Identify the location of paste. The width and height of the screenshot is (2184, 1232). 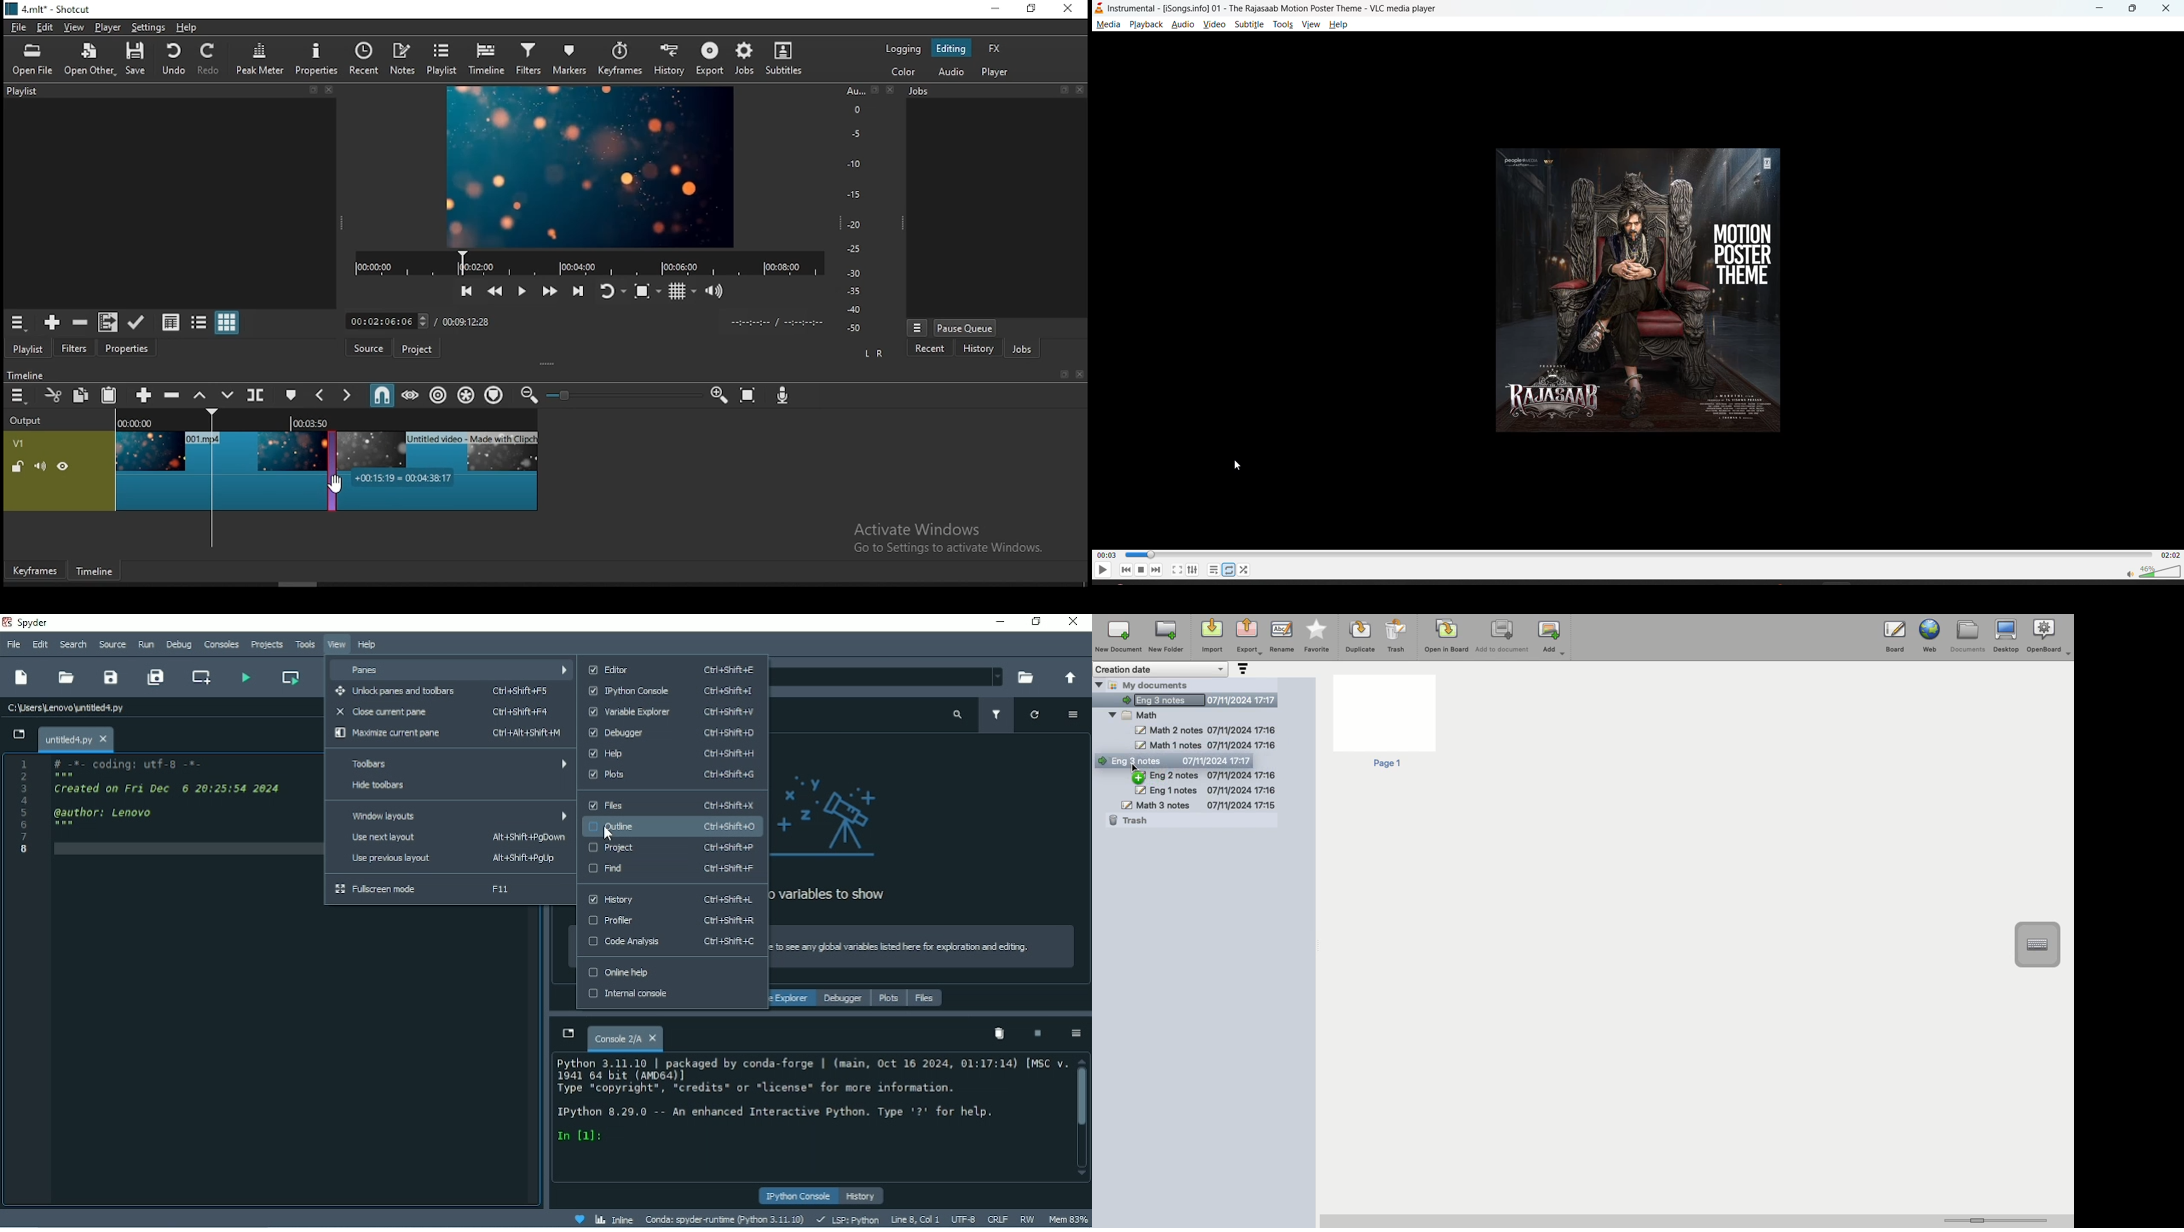
(108, 395).